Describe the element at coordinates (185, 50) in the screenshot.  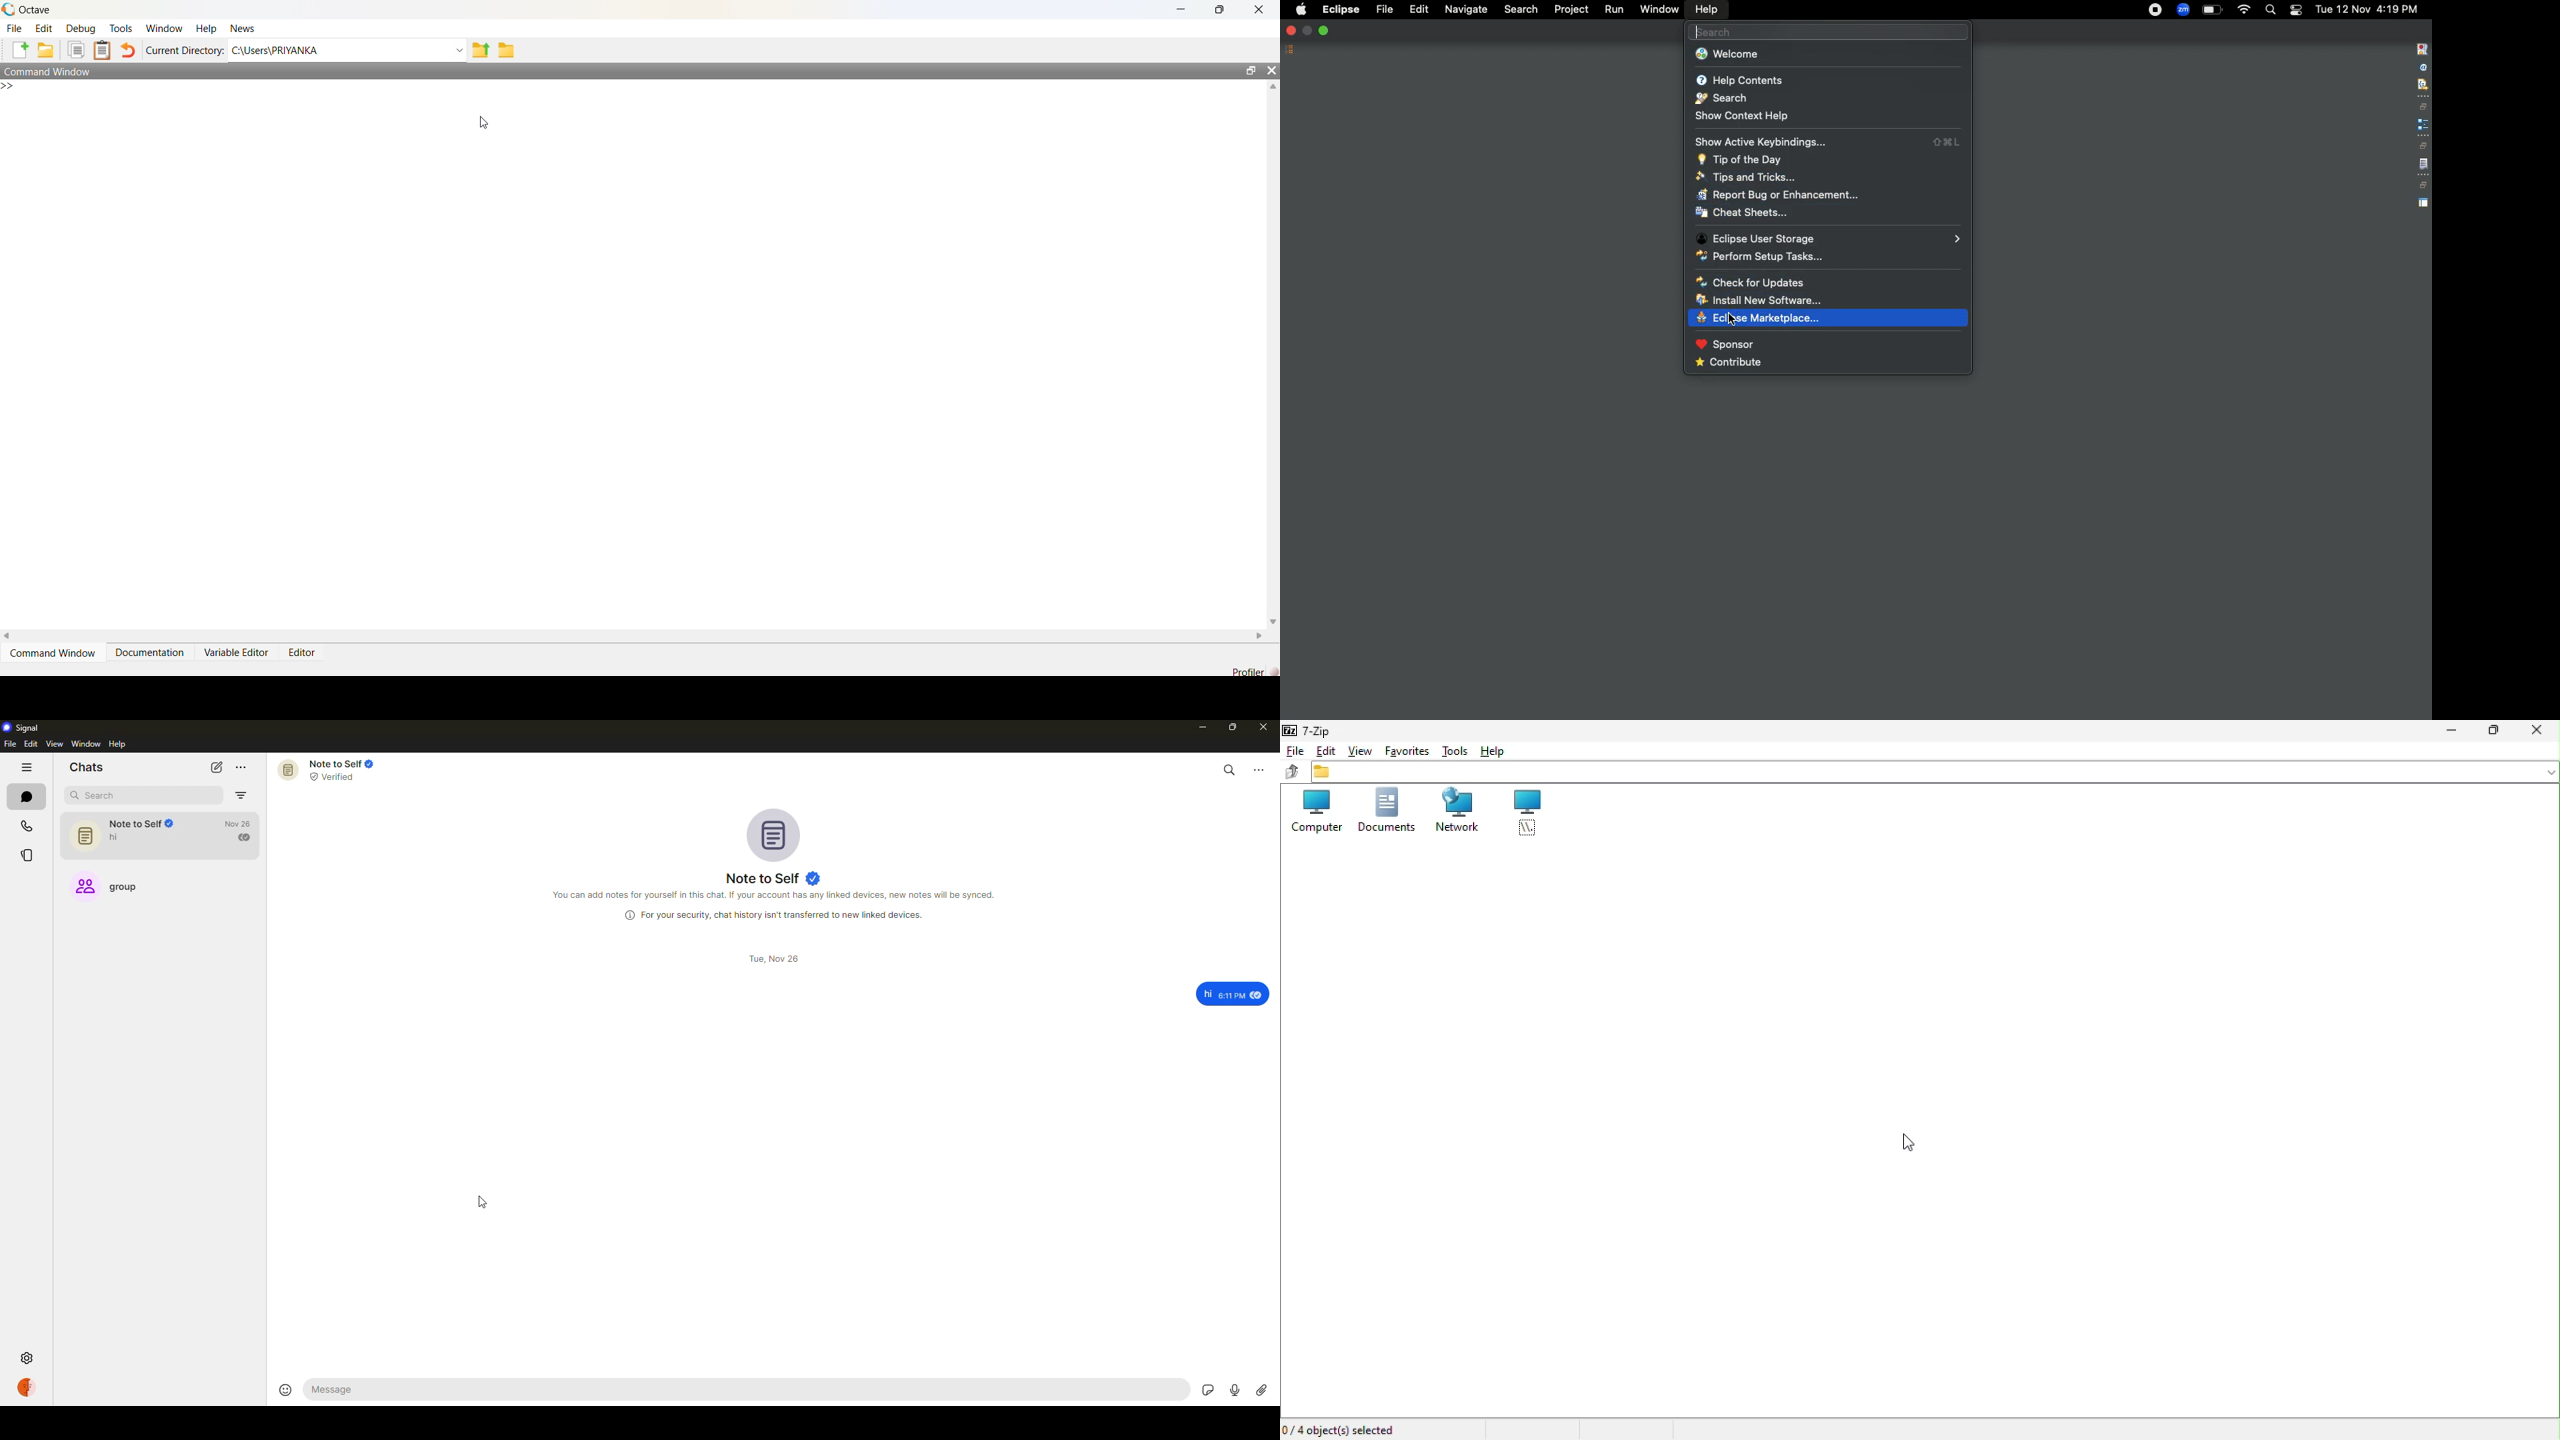
I see `Current Directory:` at that location.